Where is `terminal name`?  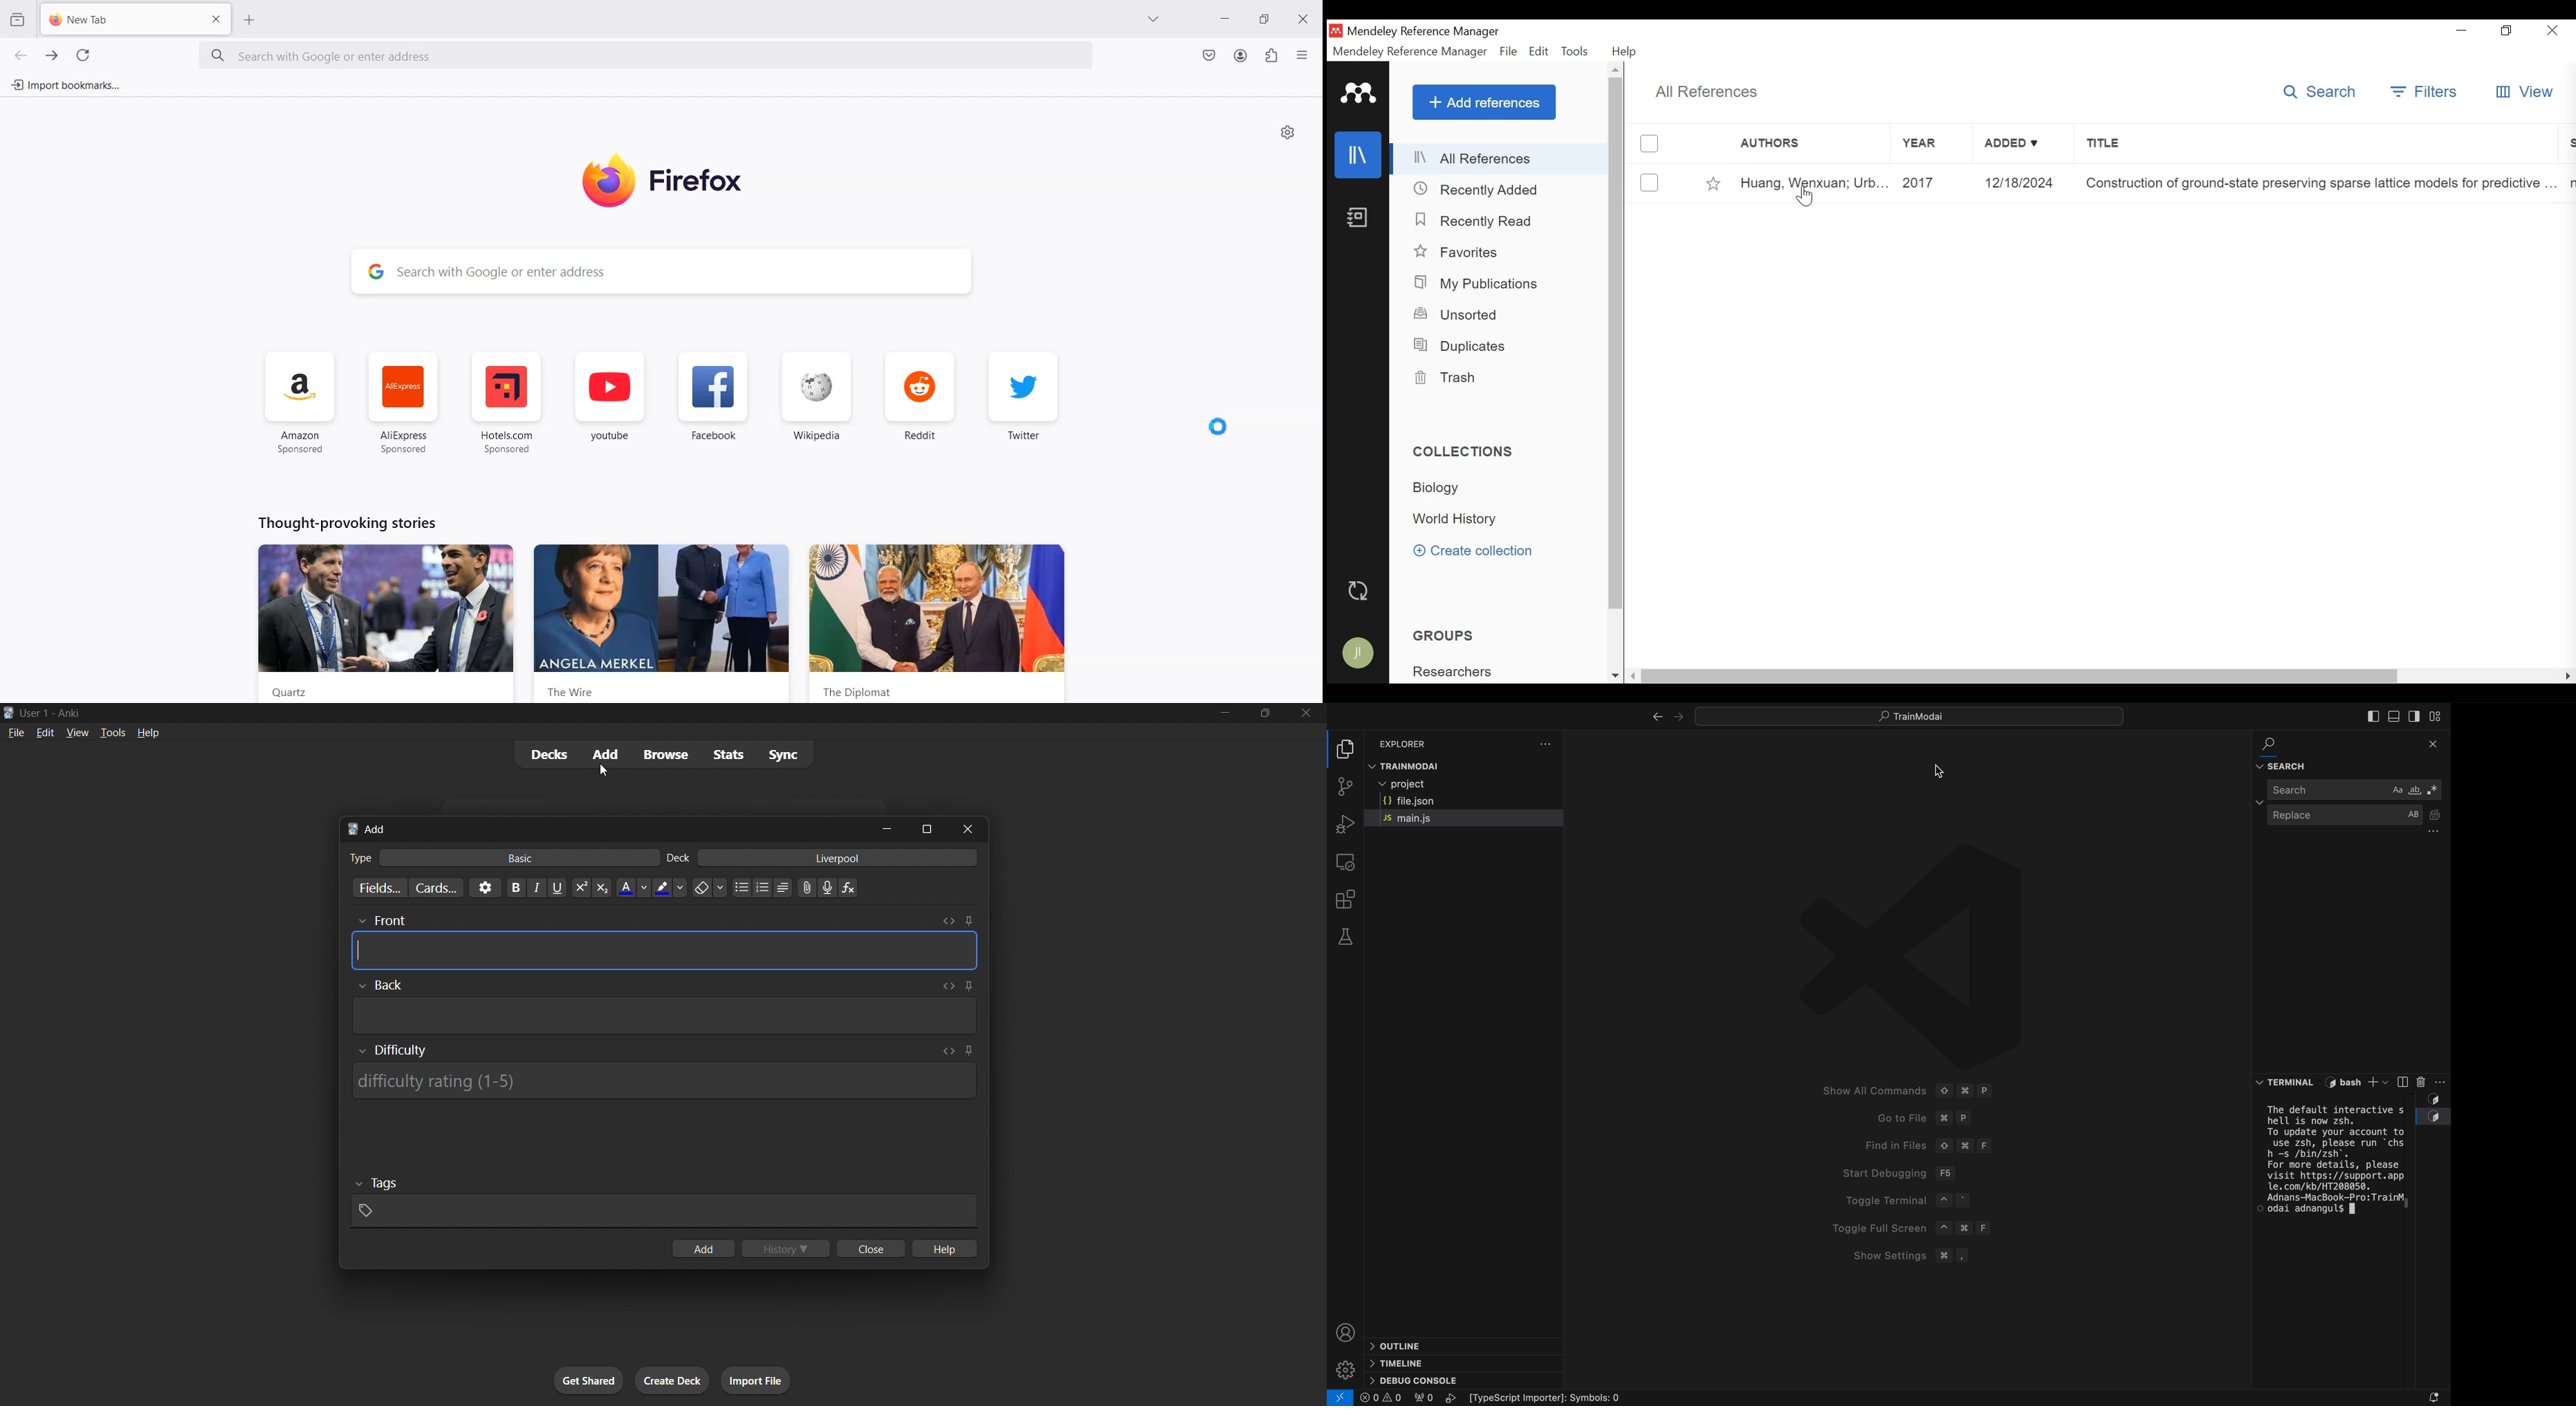 terminal name is located at coordinates (2342, 1082).